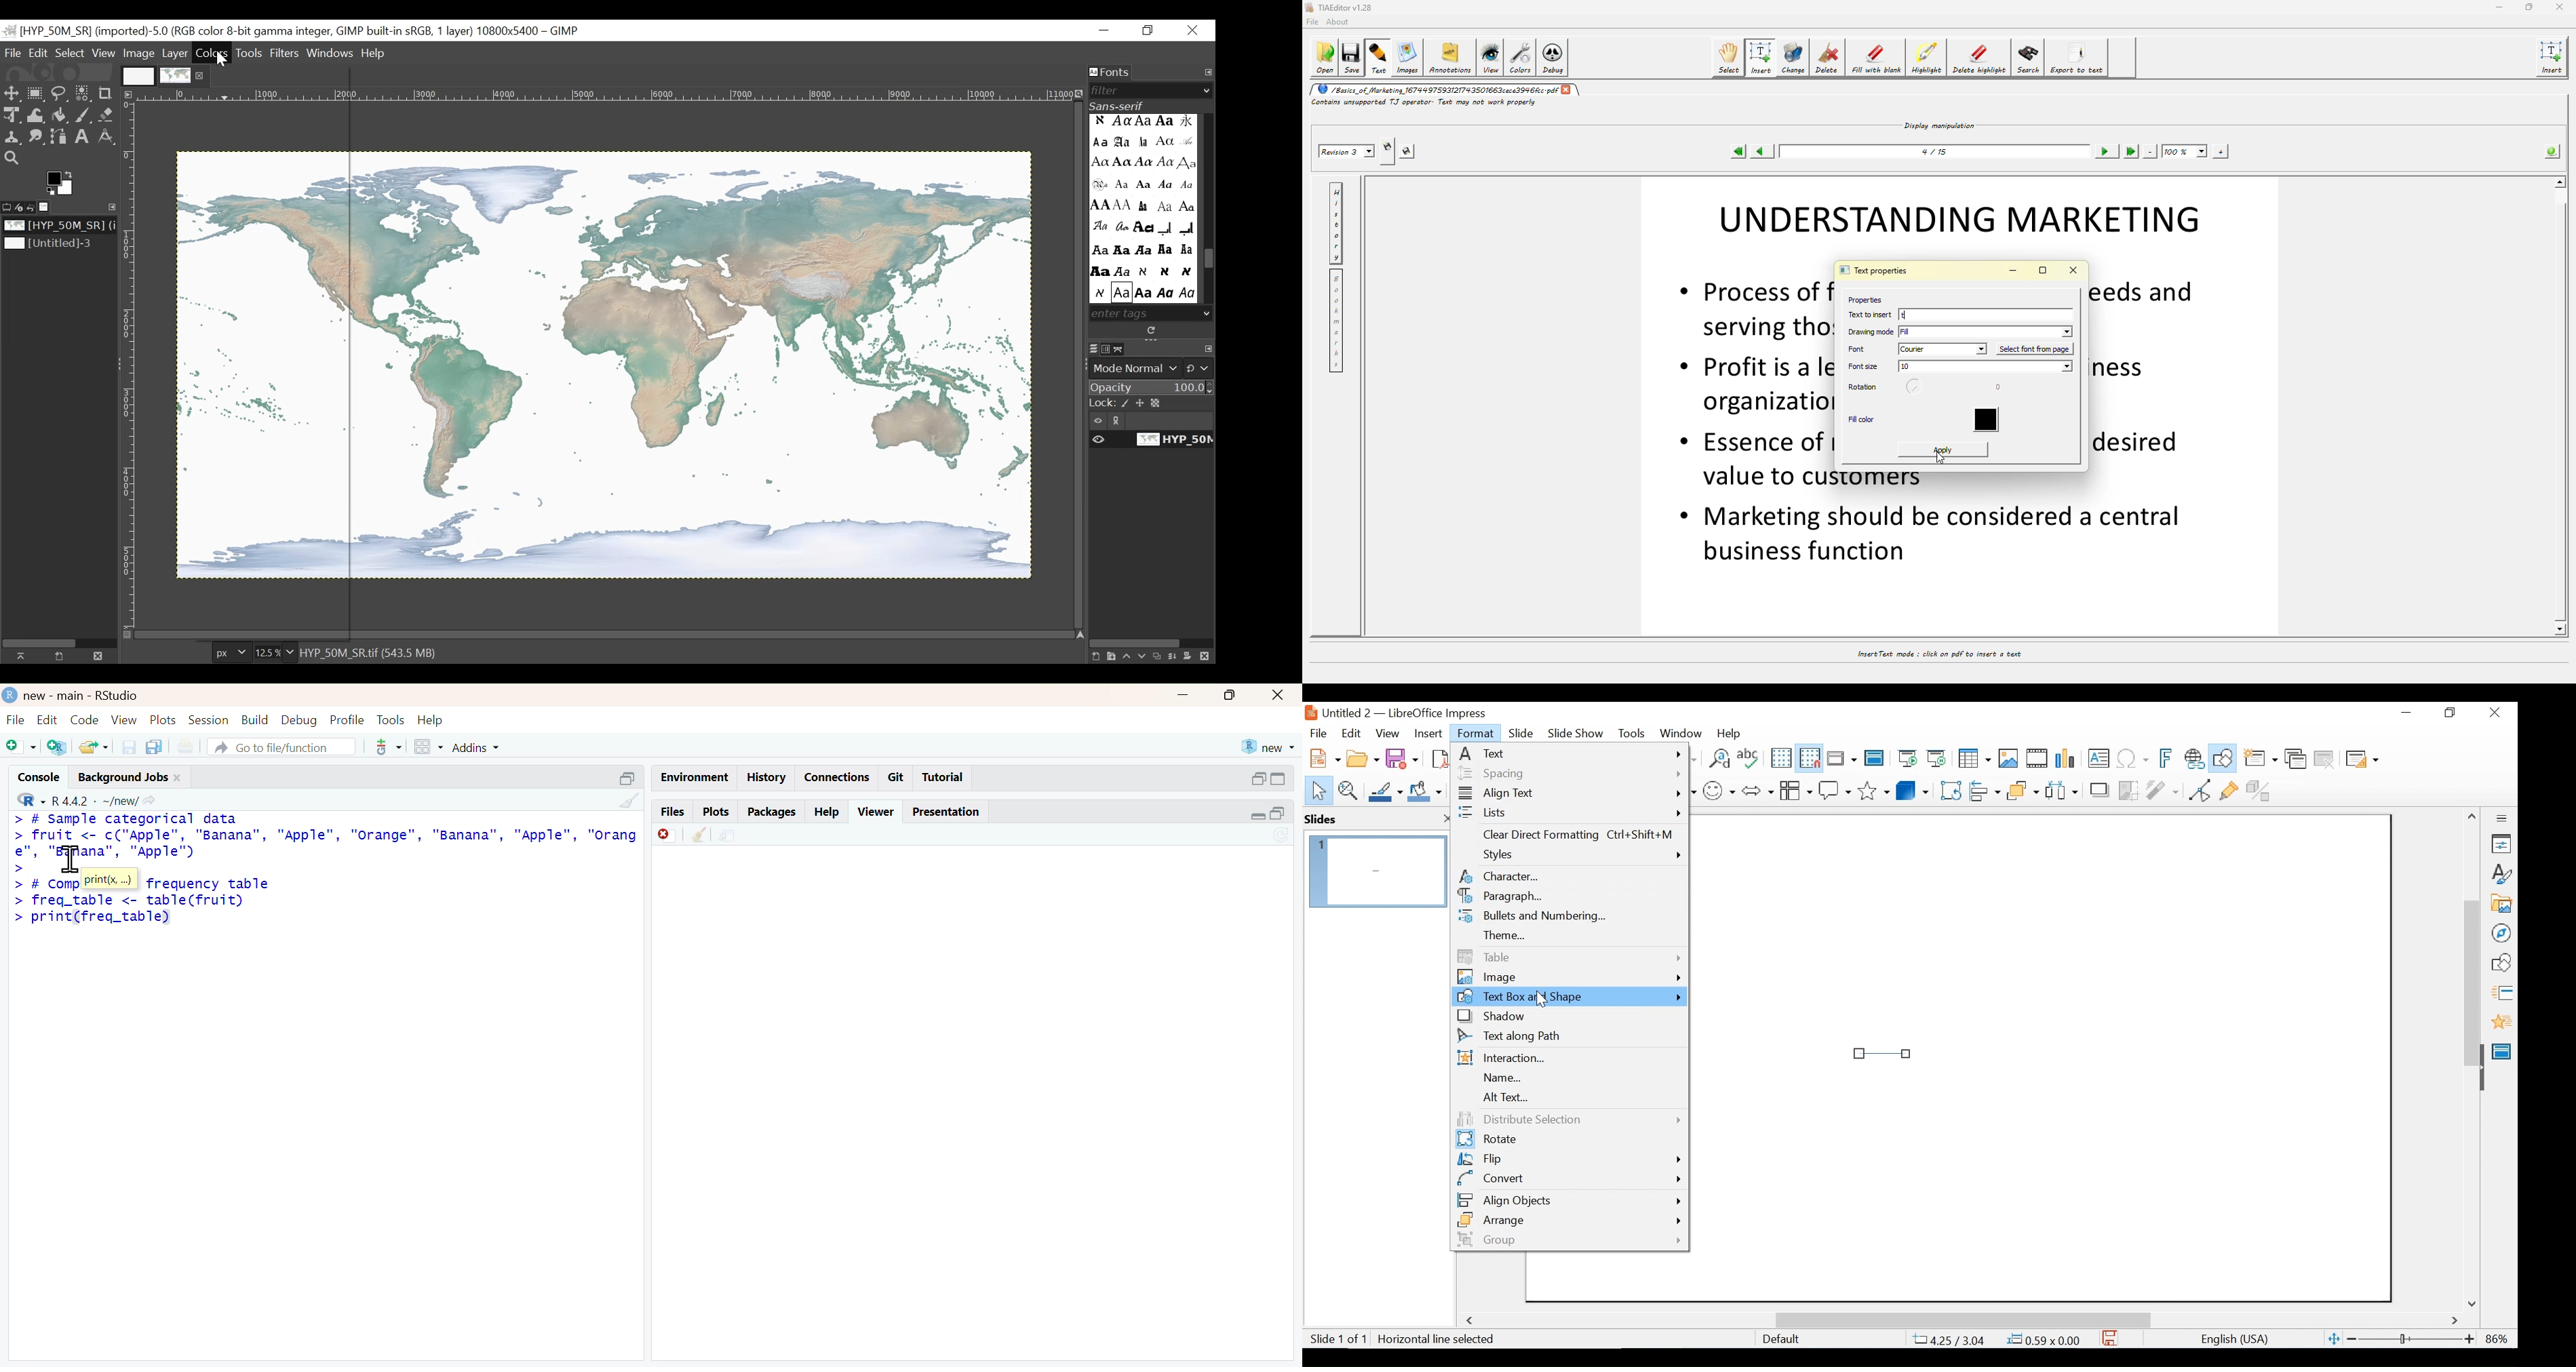  Describe the element at coordinates (2471, 968) in the screenshot. I see `Vertical Scrollbar` at that location.